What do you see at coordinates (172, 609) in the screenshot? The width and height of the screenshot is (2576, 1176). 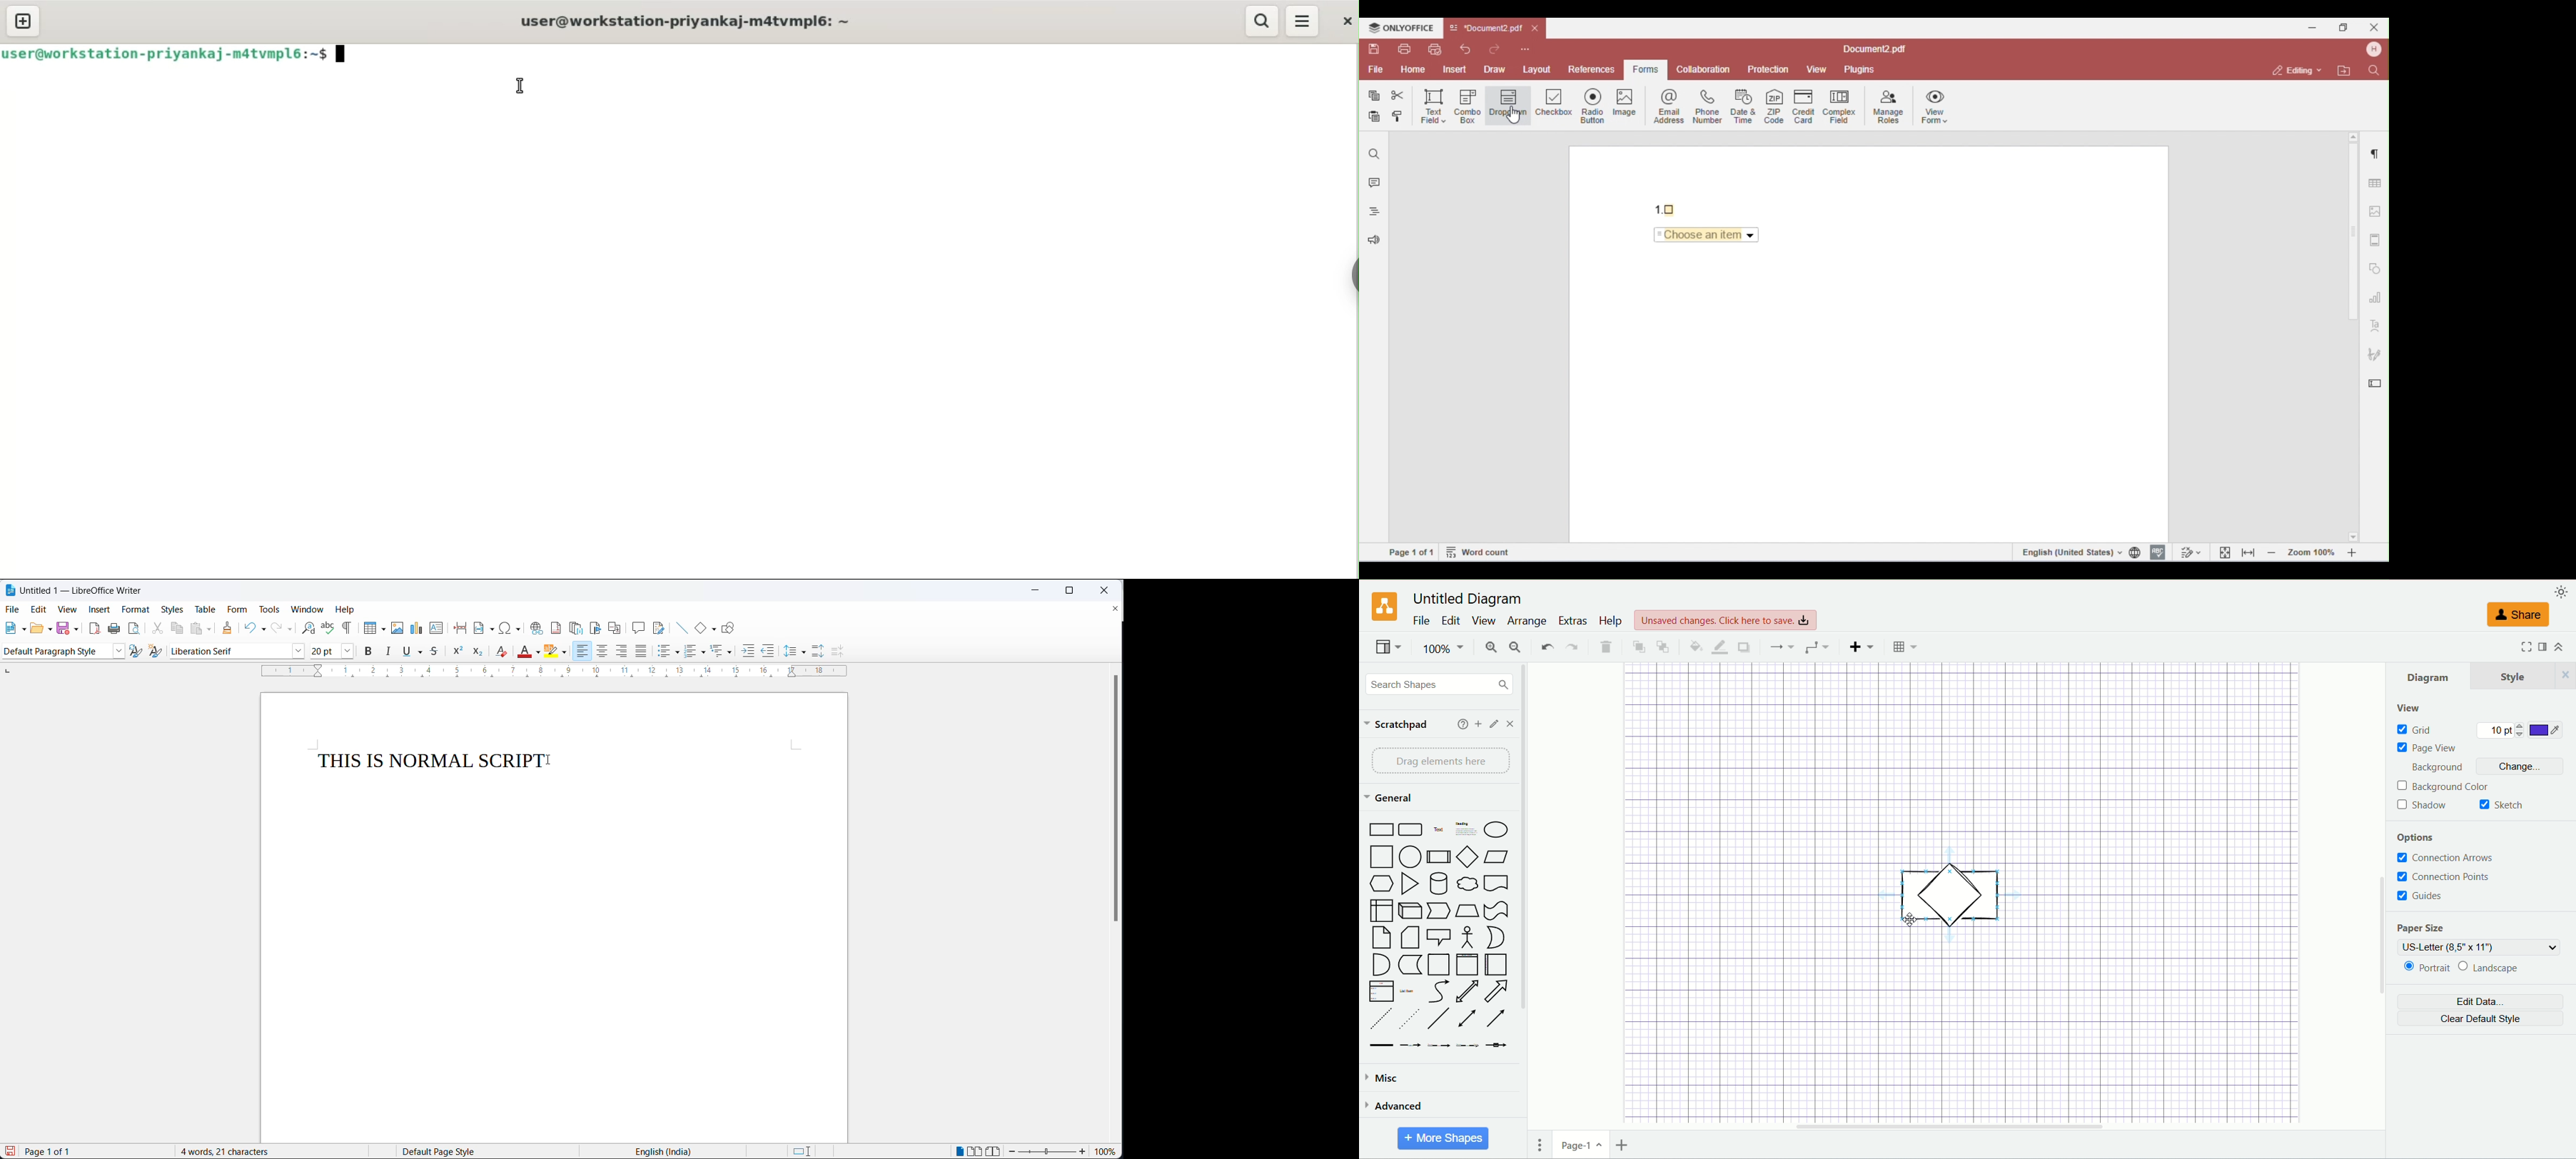 I see `styles` at bounding box center [172, 609].